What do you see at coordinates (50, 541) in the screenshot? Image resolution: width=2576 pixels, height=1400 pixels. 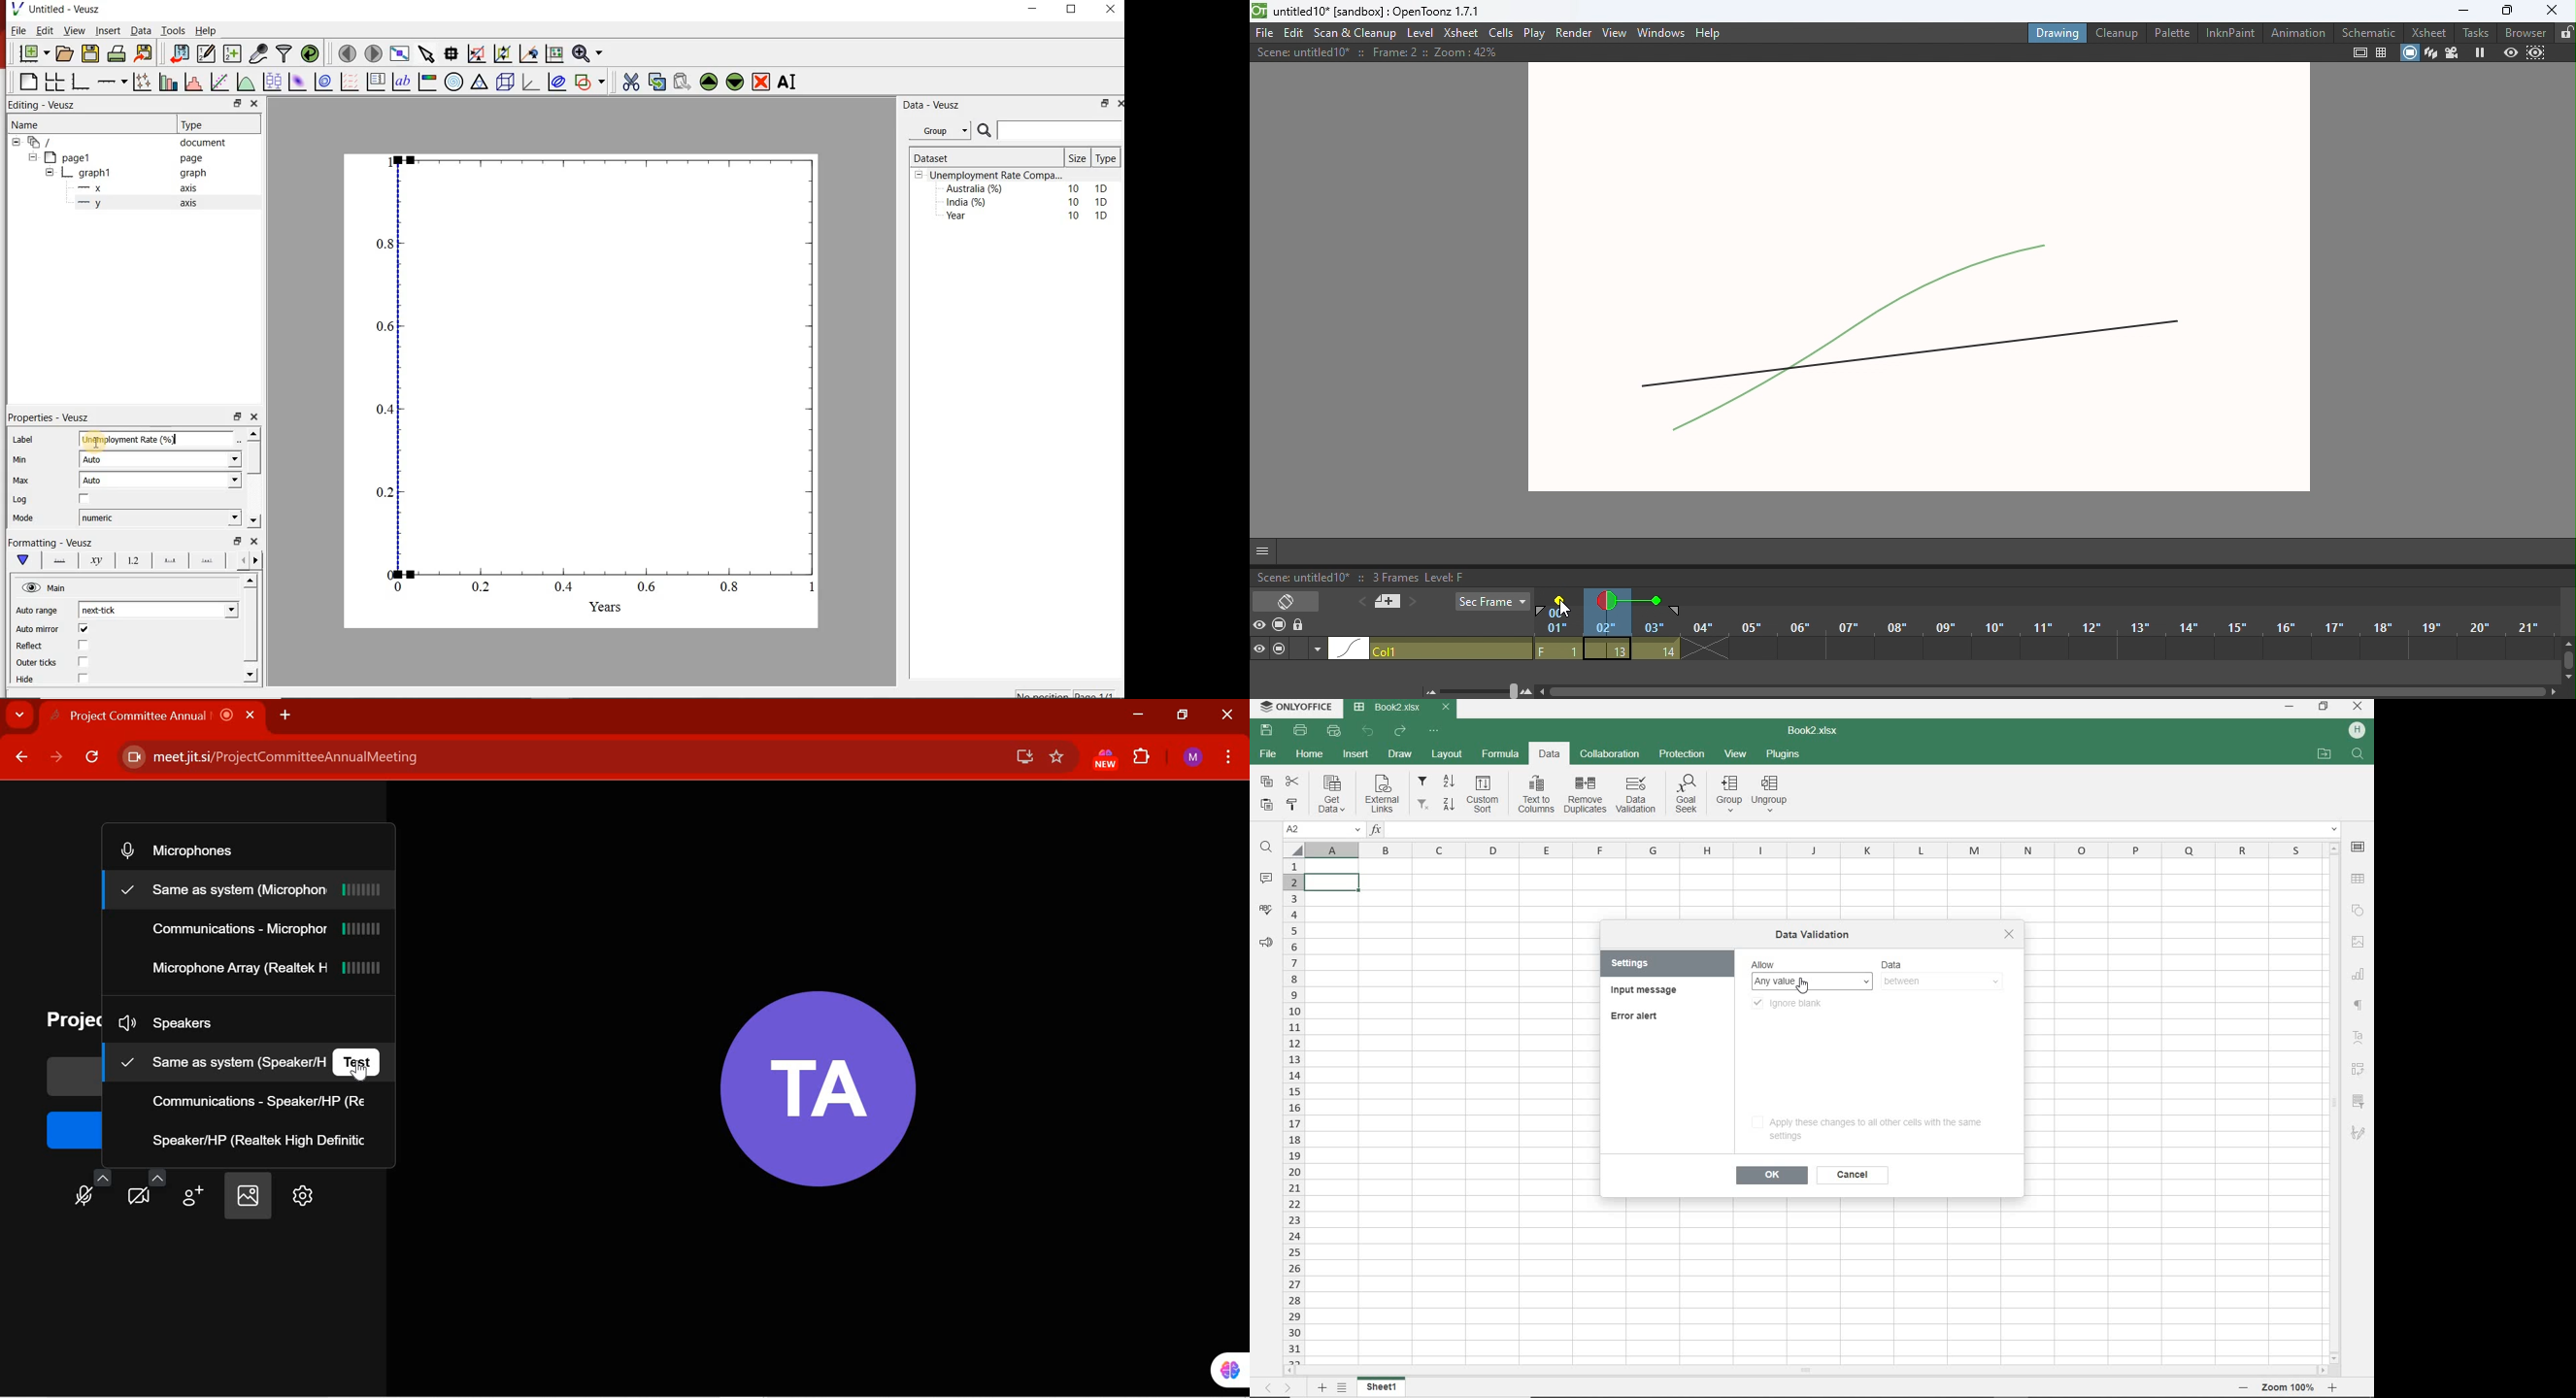 I see `Formatting - Veusz` at bounding box center [50, 541].